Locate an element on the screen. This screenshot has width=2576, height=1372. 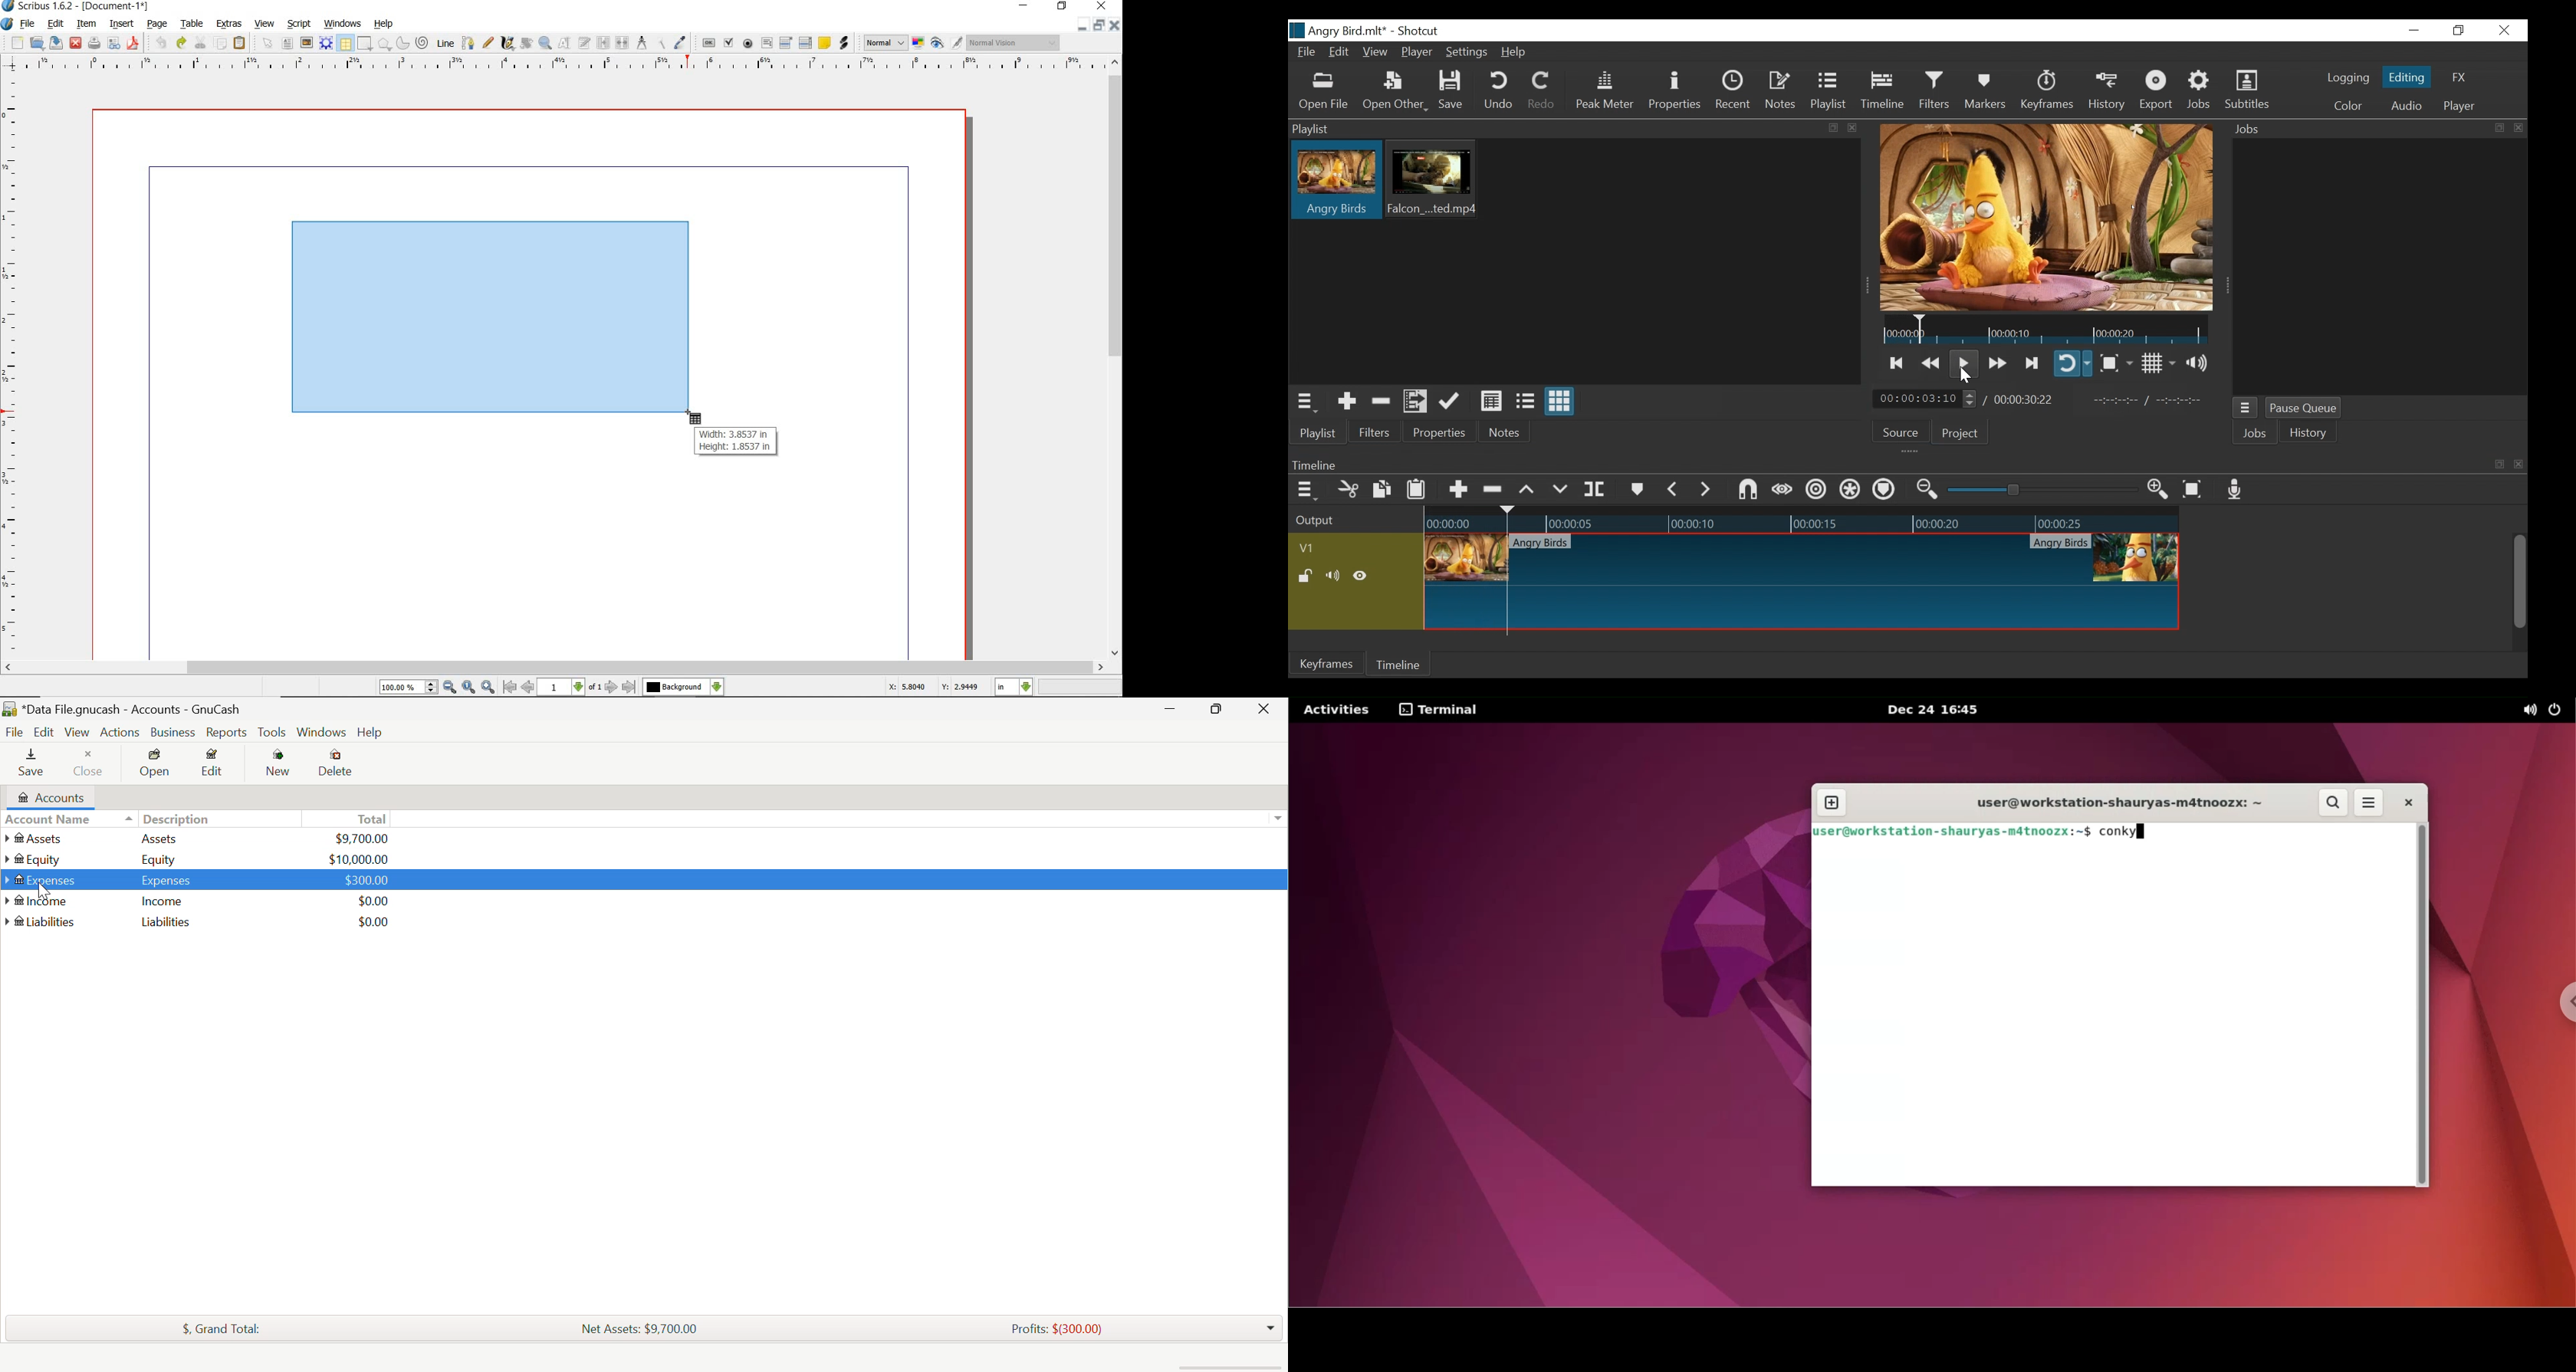
Toggle Zoom is located at coordinates (2116, 363).